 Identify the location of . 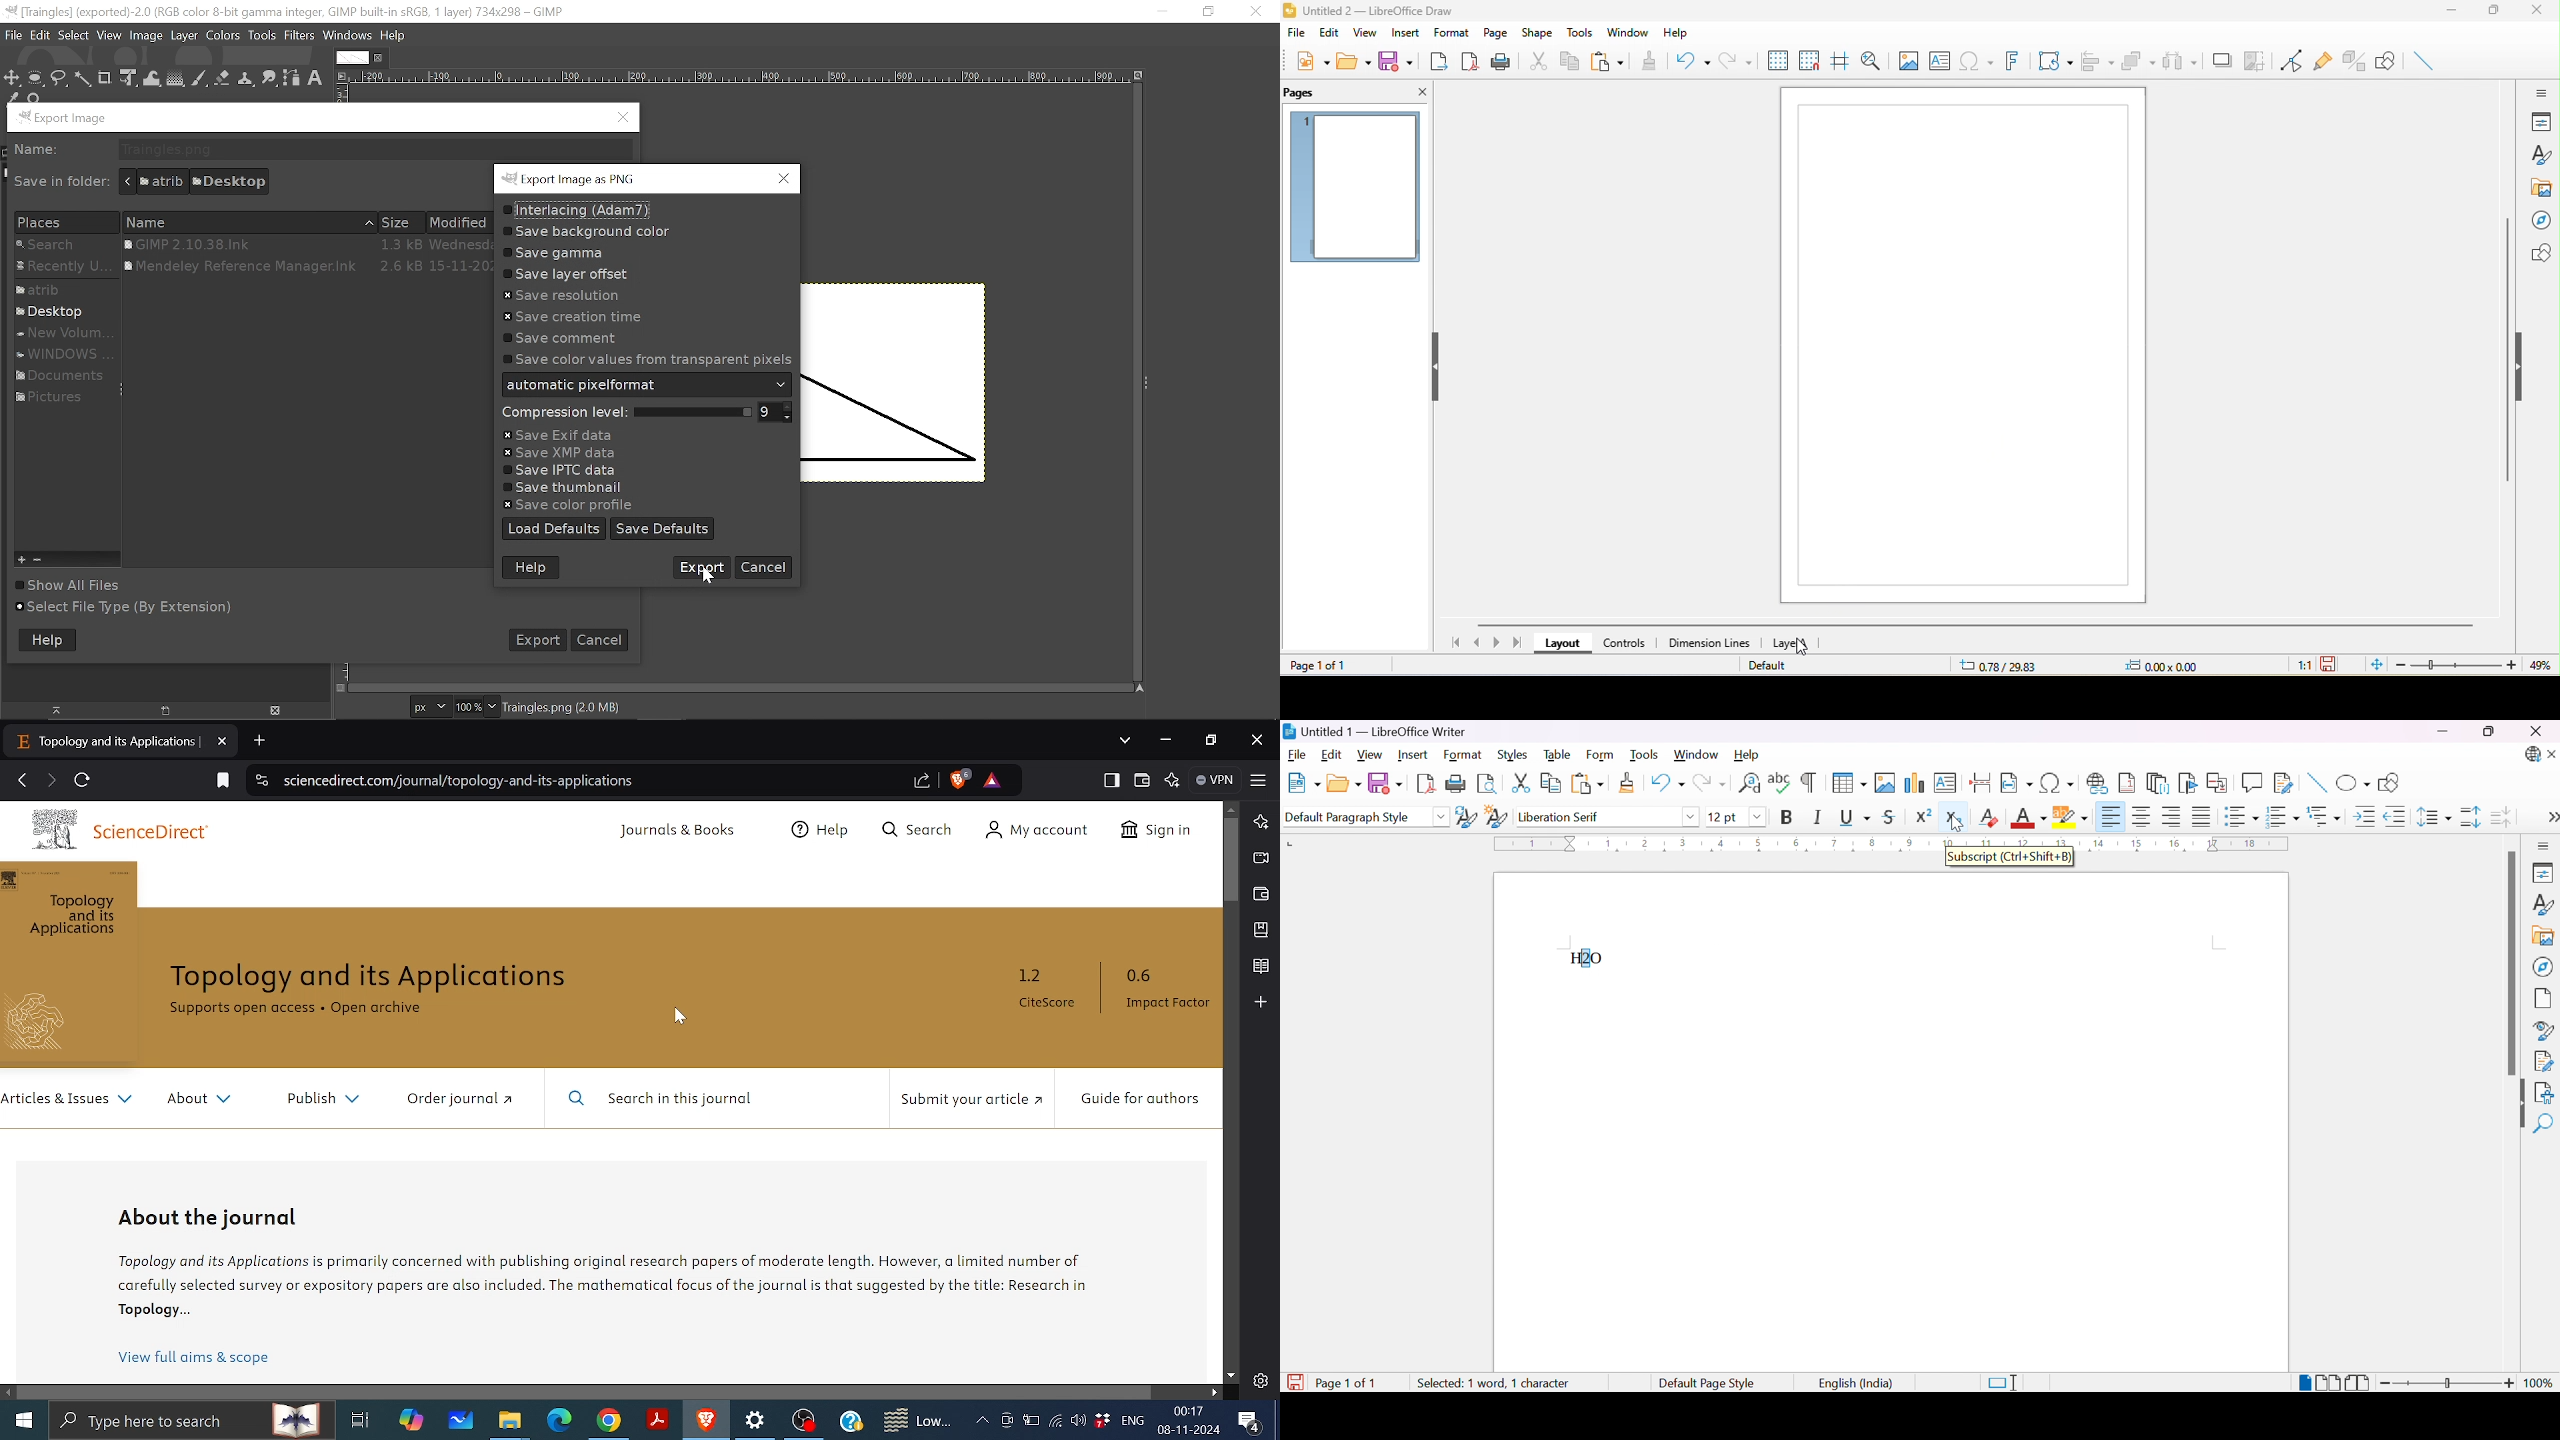
(1809, 783).